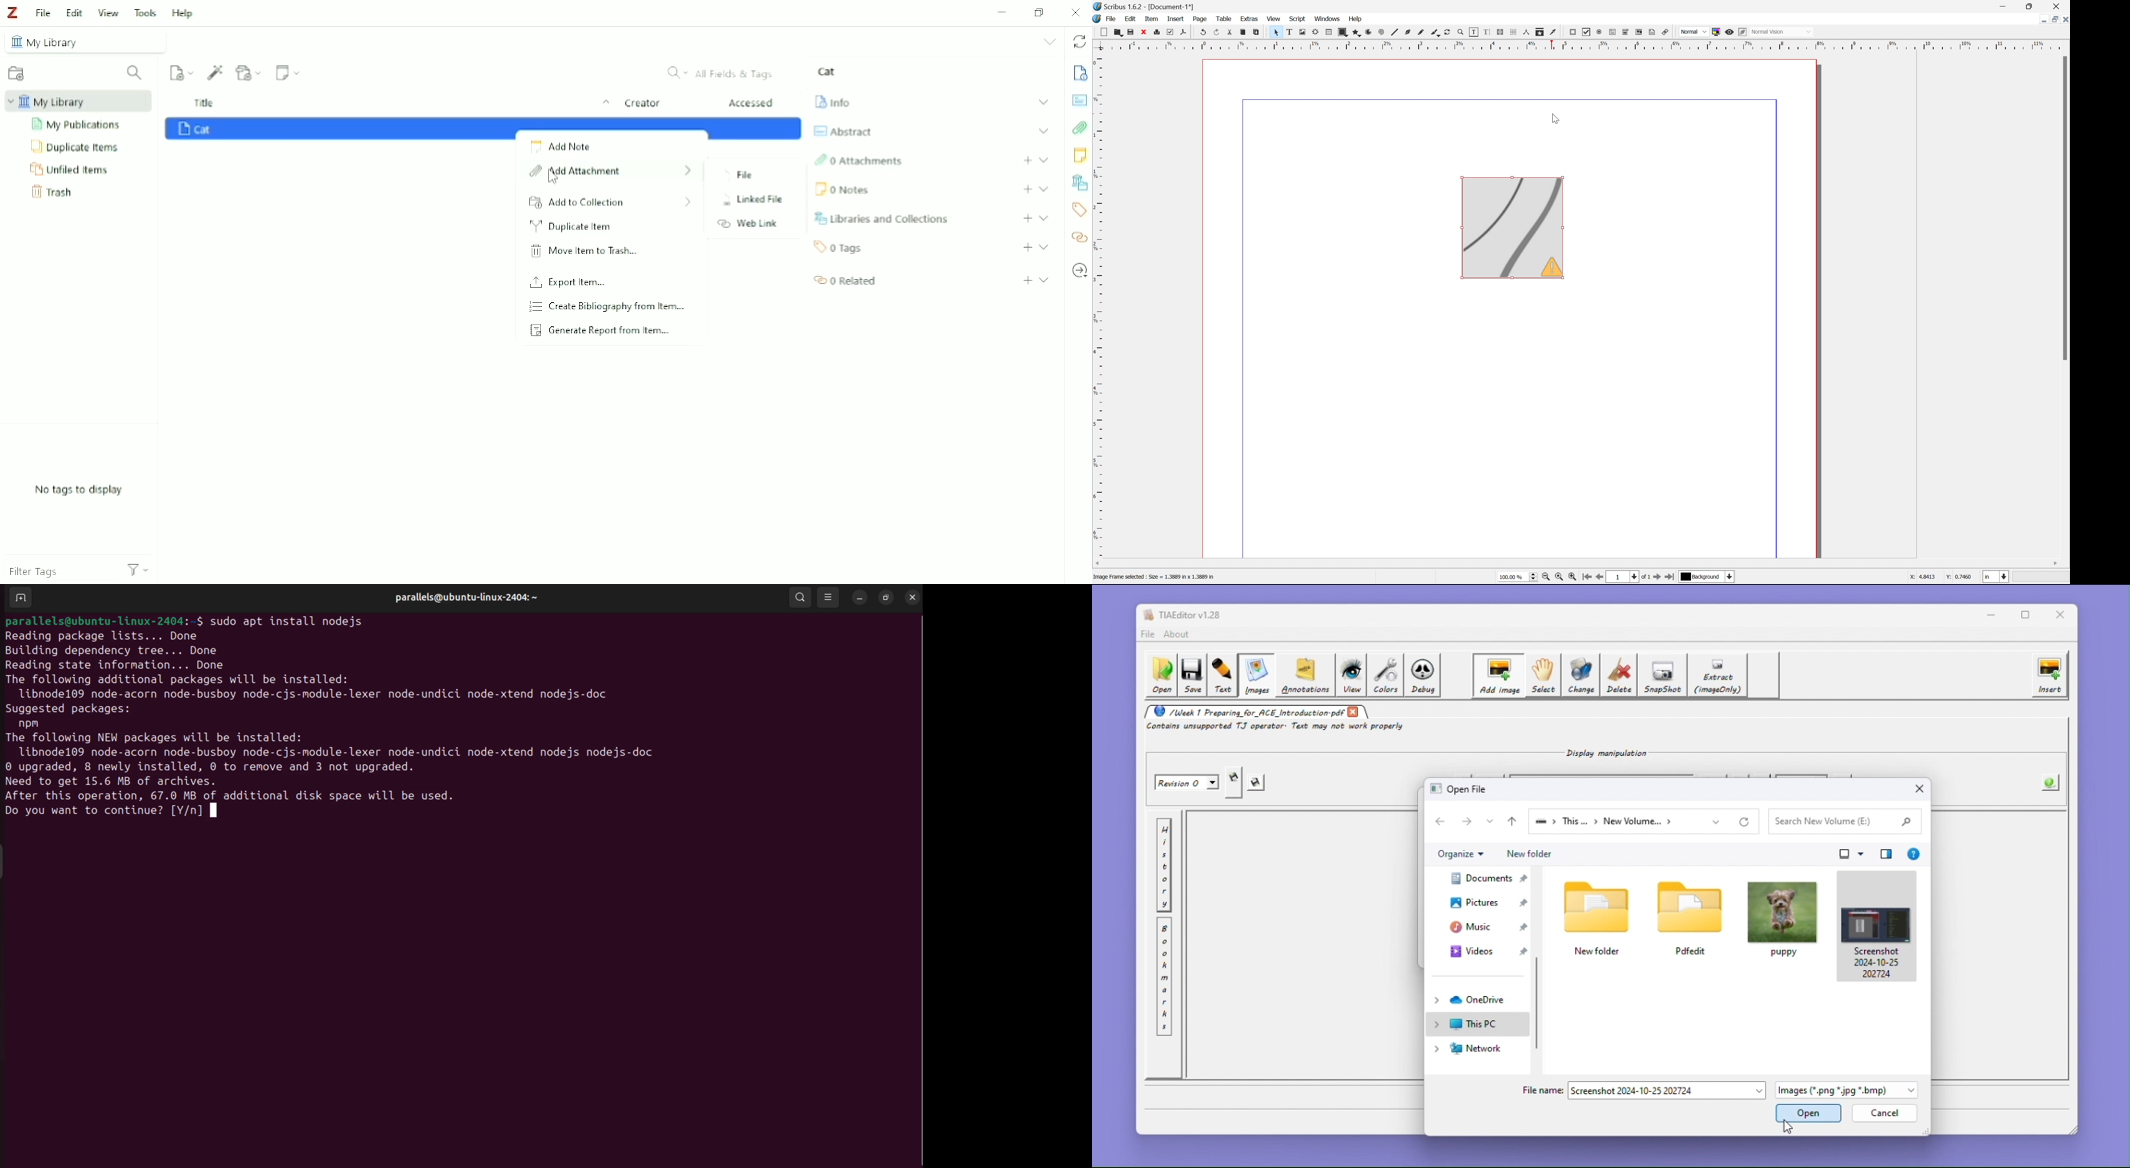 The height and width of the screenshot is (1176, 2156). What do you see at coordinates (1574, 32) in the screenshot?
I see `PDF push button` at bounding box center [1574, 32].